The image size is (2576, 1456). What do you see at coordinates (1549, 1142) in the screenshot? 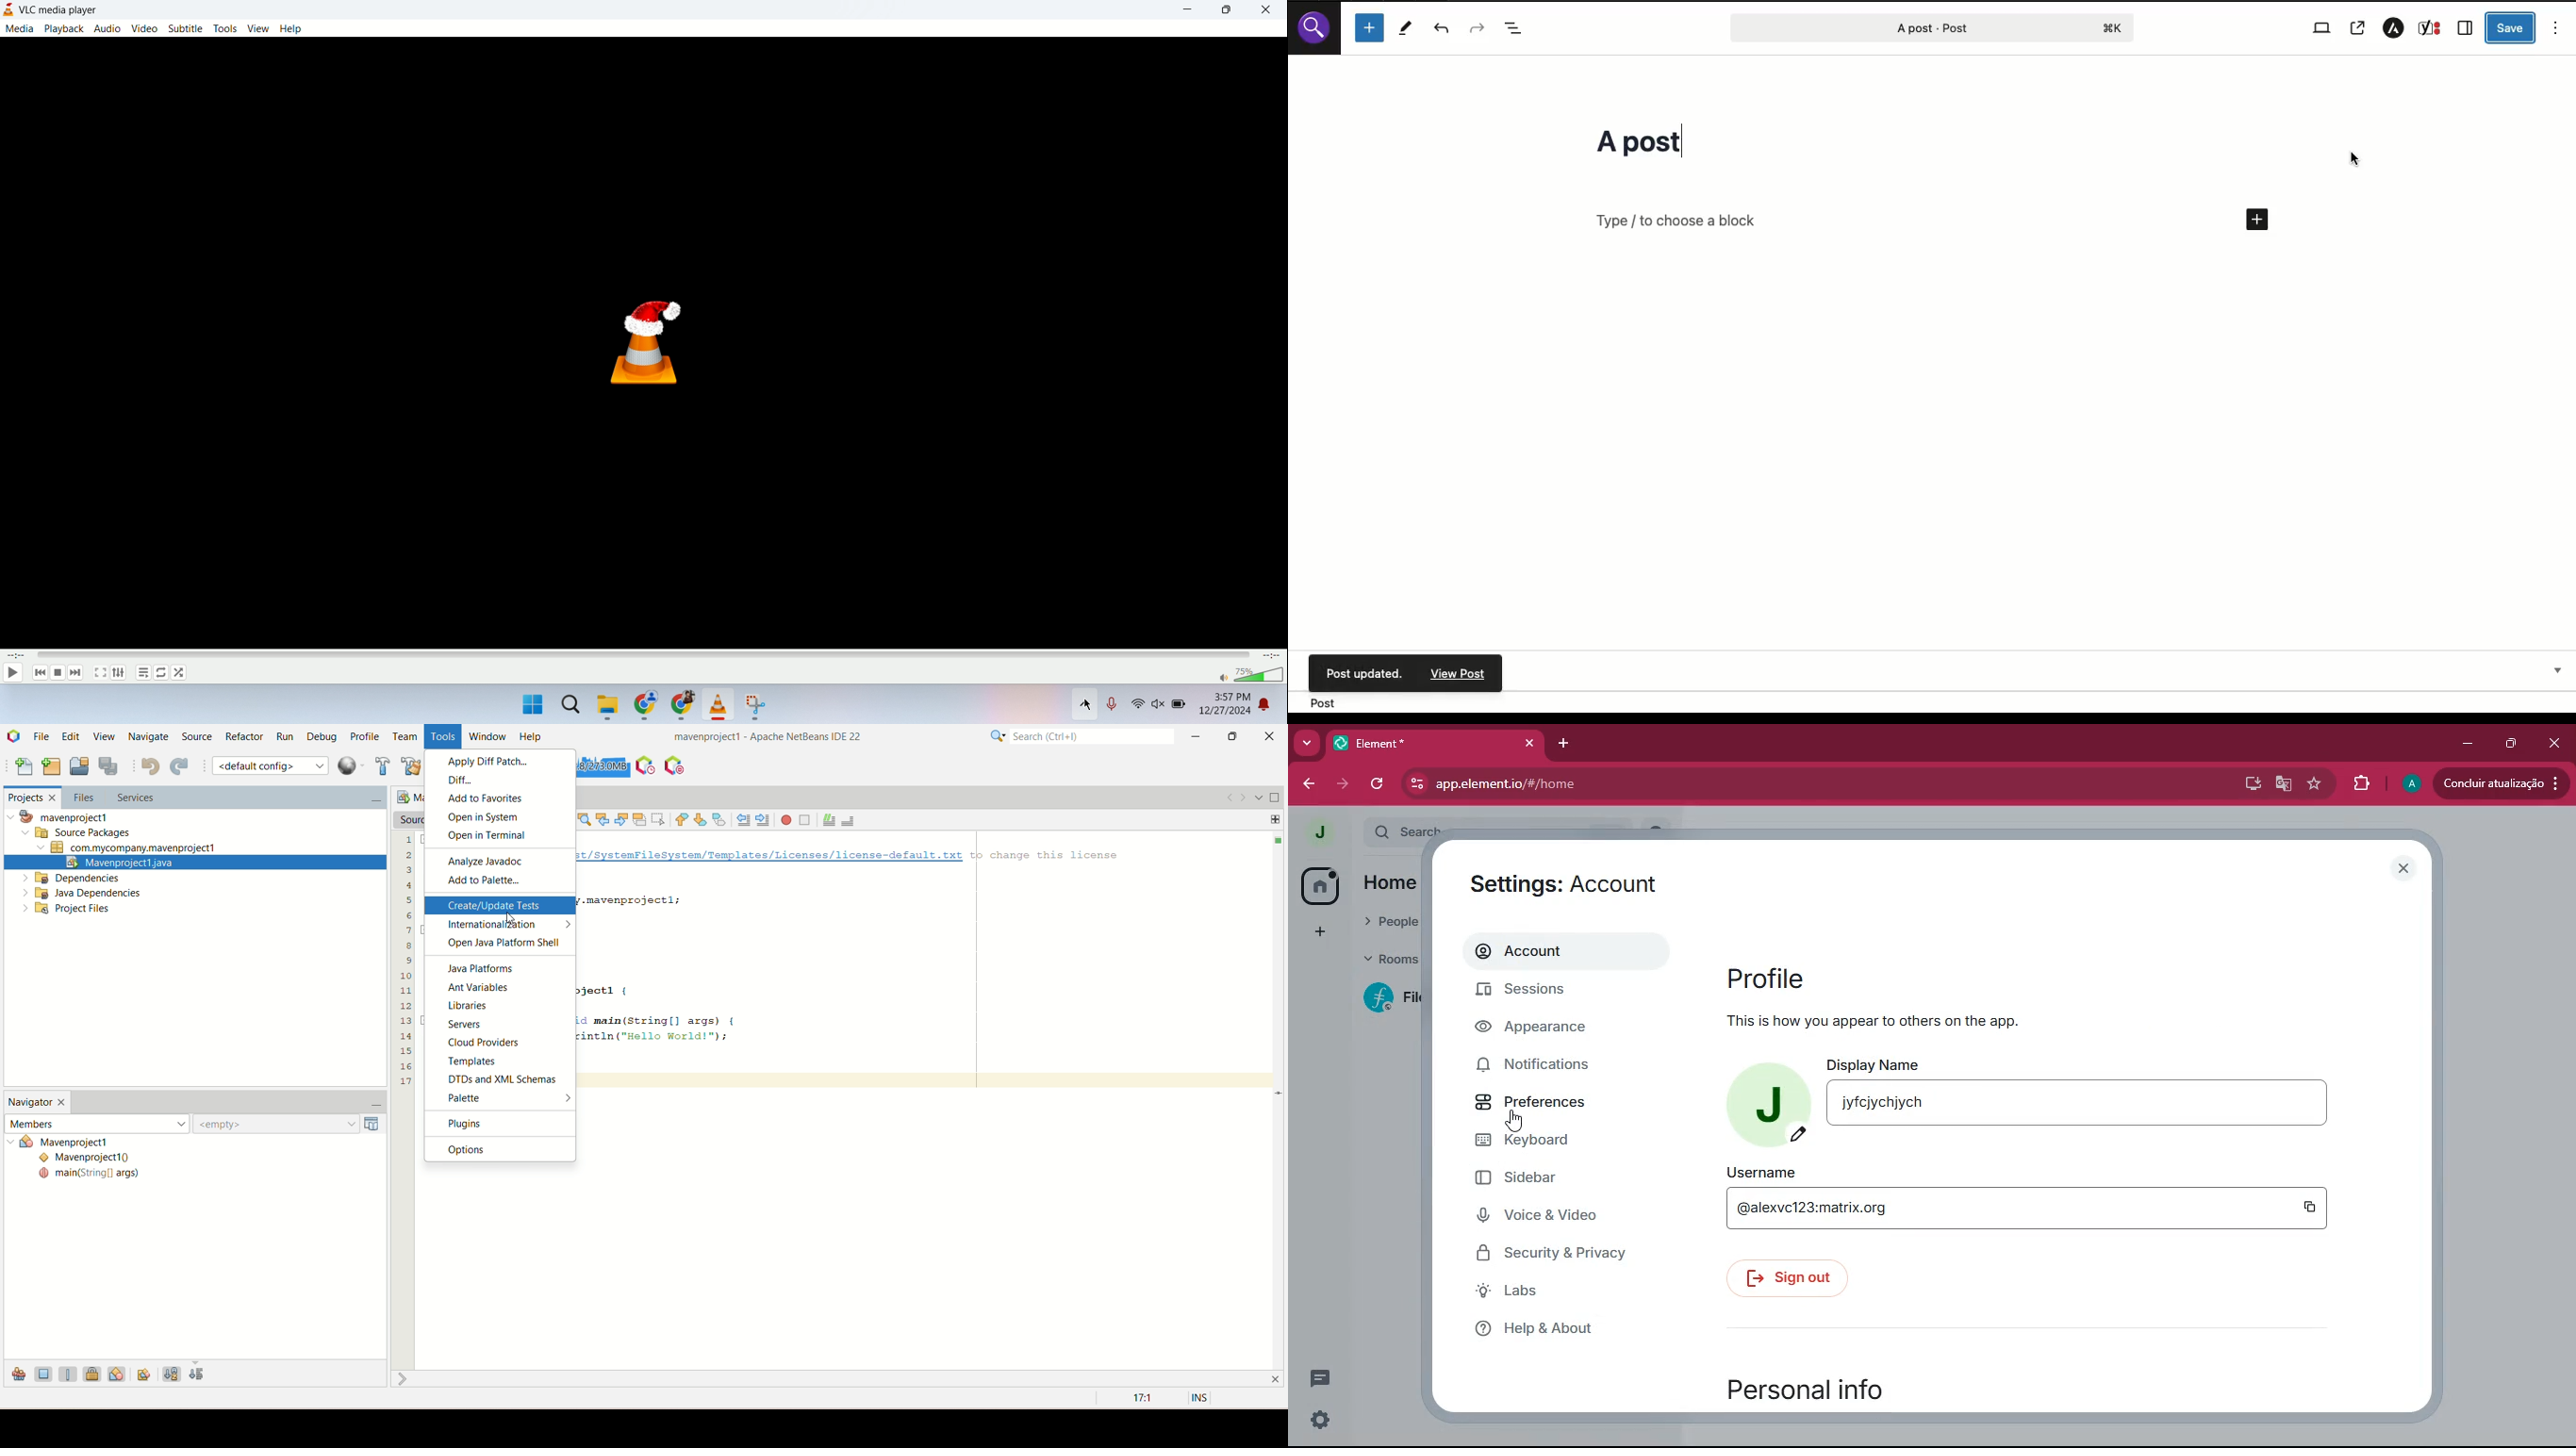
I see `keyboard` at bounding box center [1549, 1142].